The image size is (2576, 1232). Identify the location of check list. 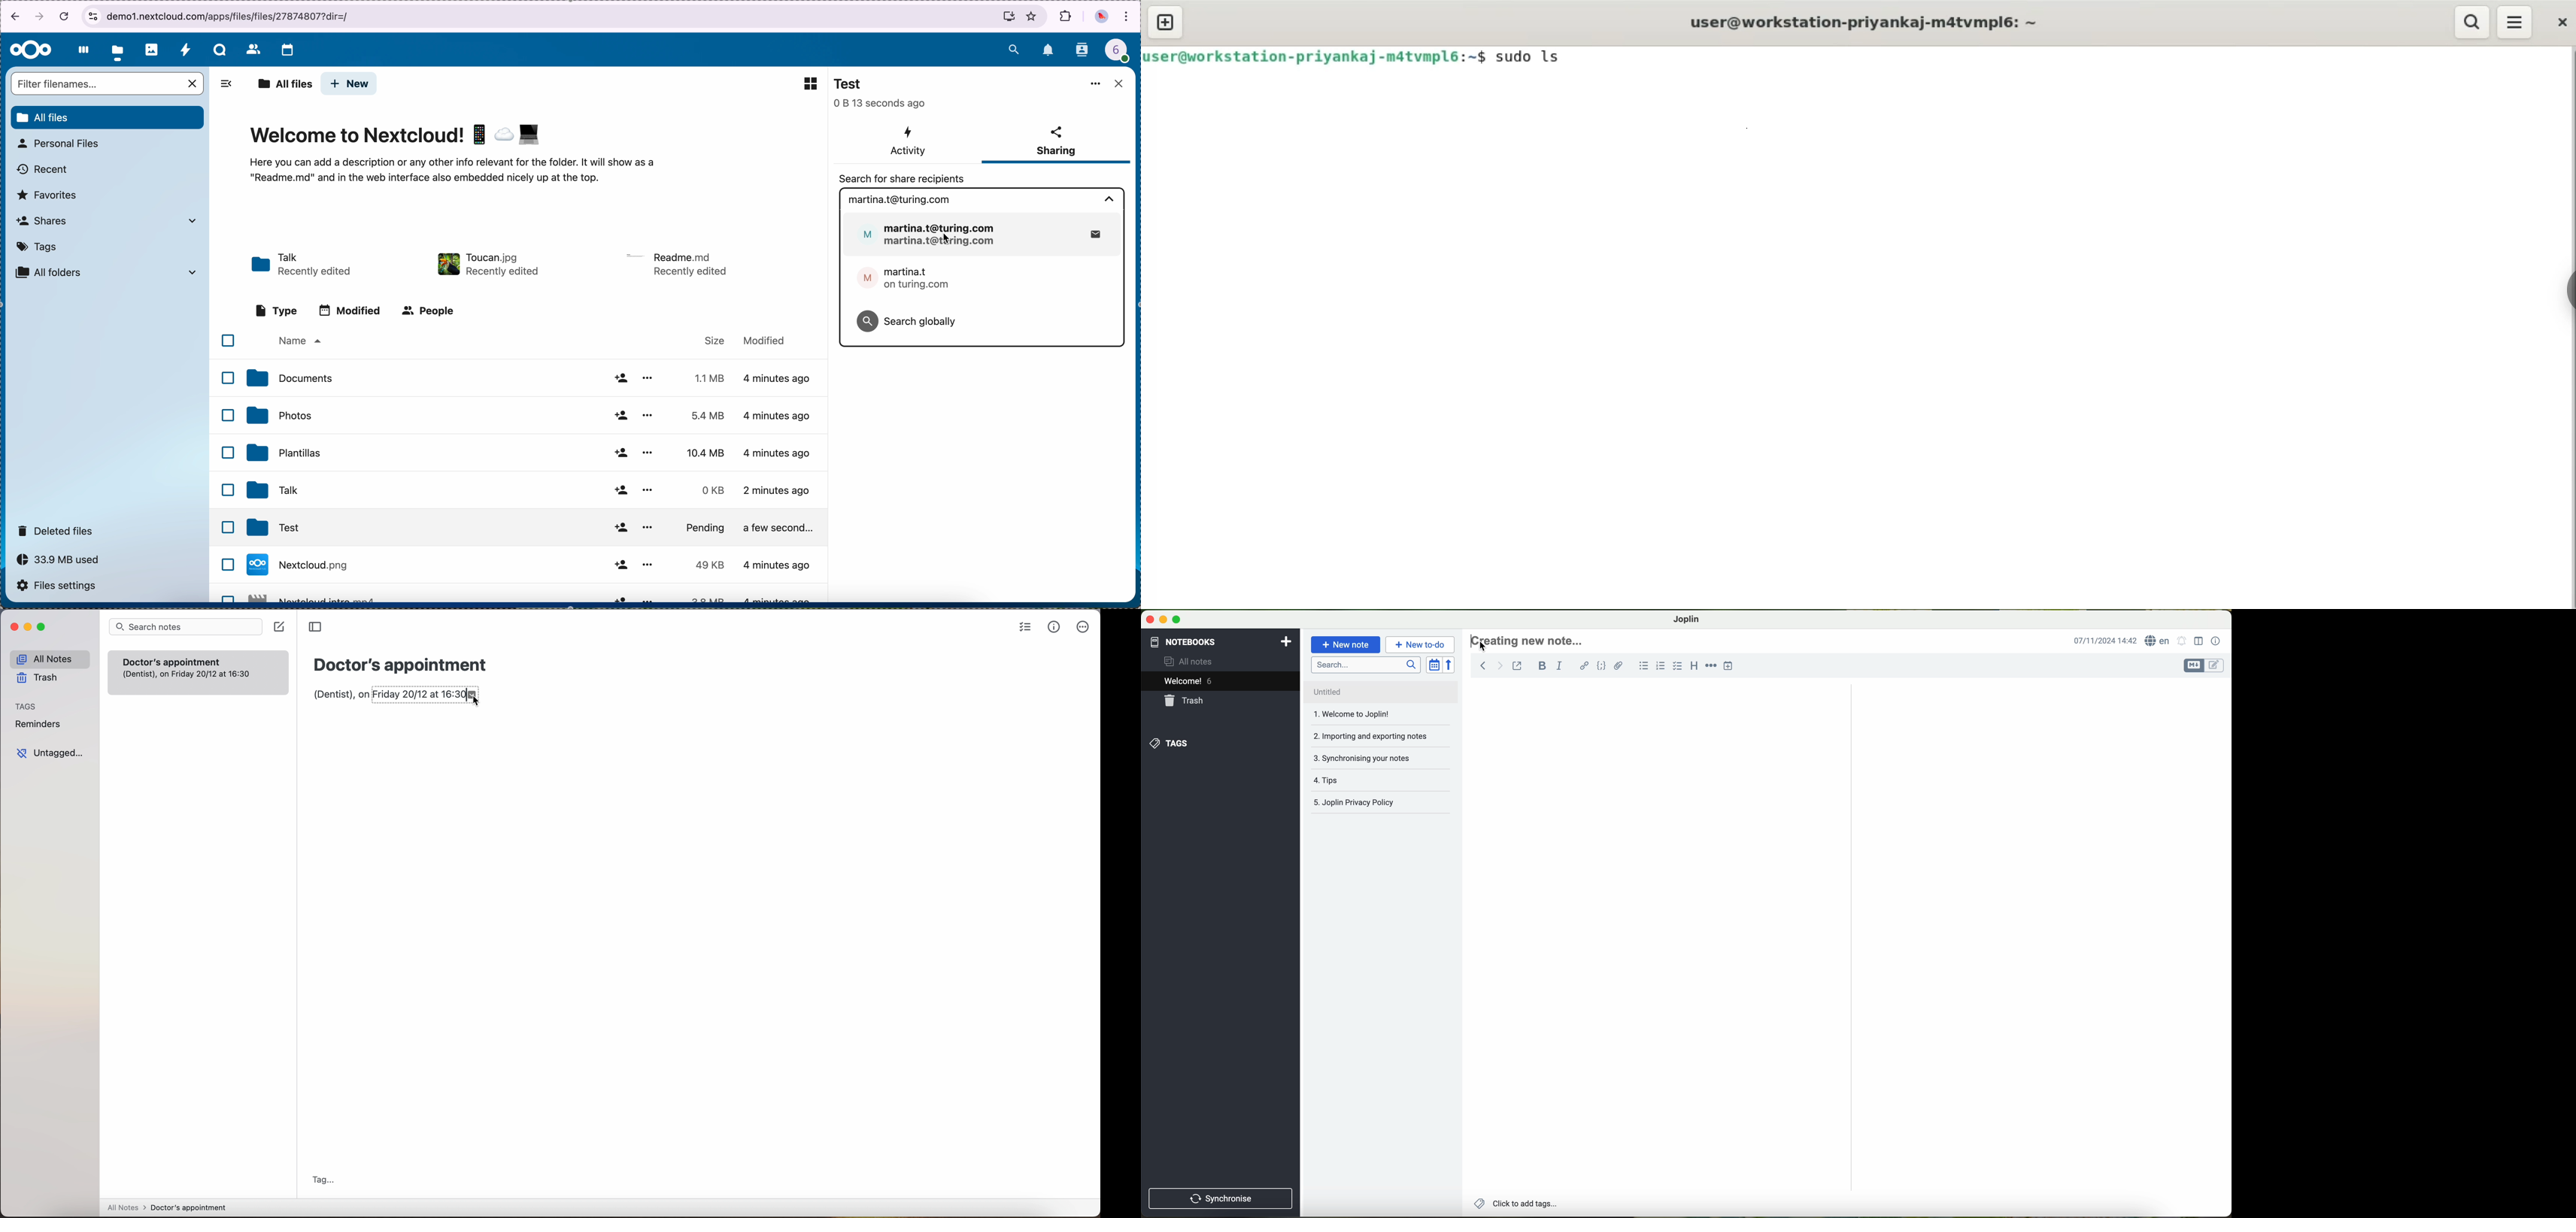
(1023, 628).